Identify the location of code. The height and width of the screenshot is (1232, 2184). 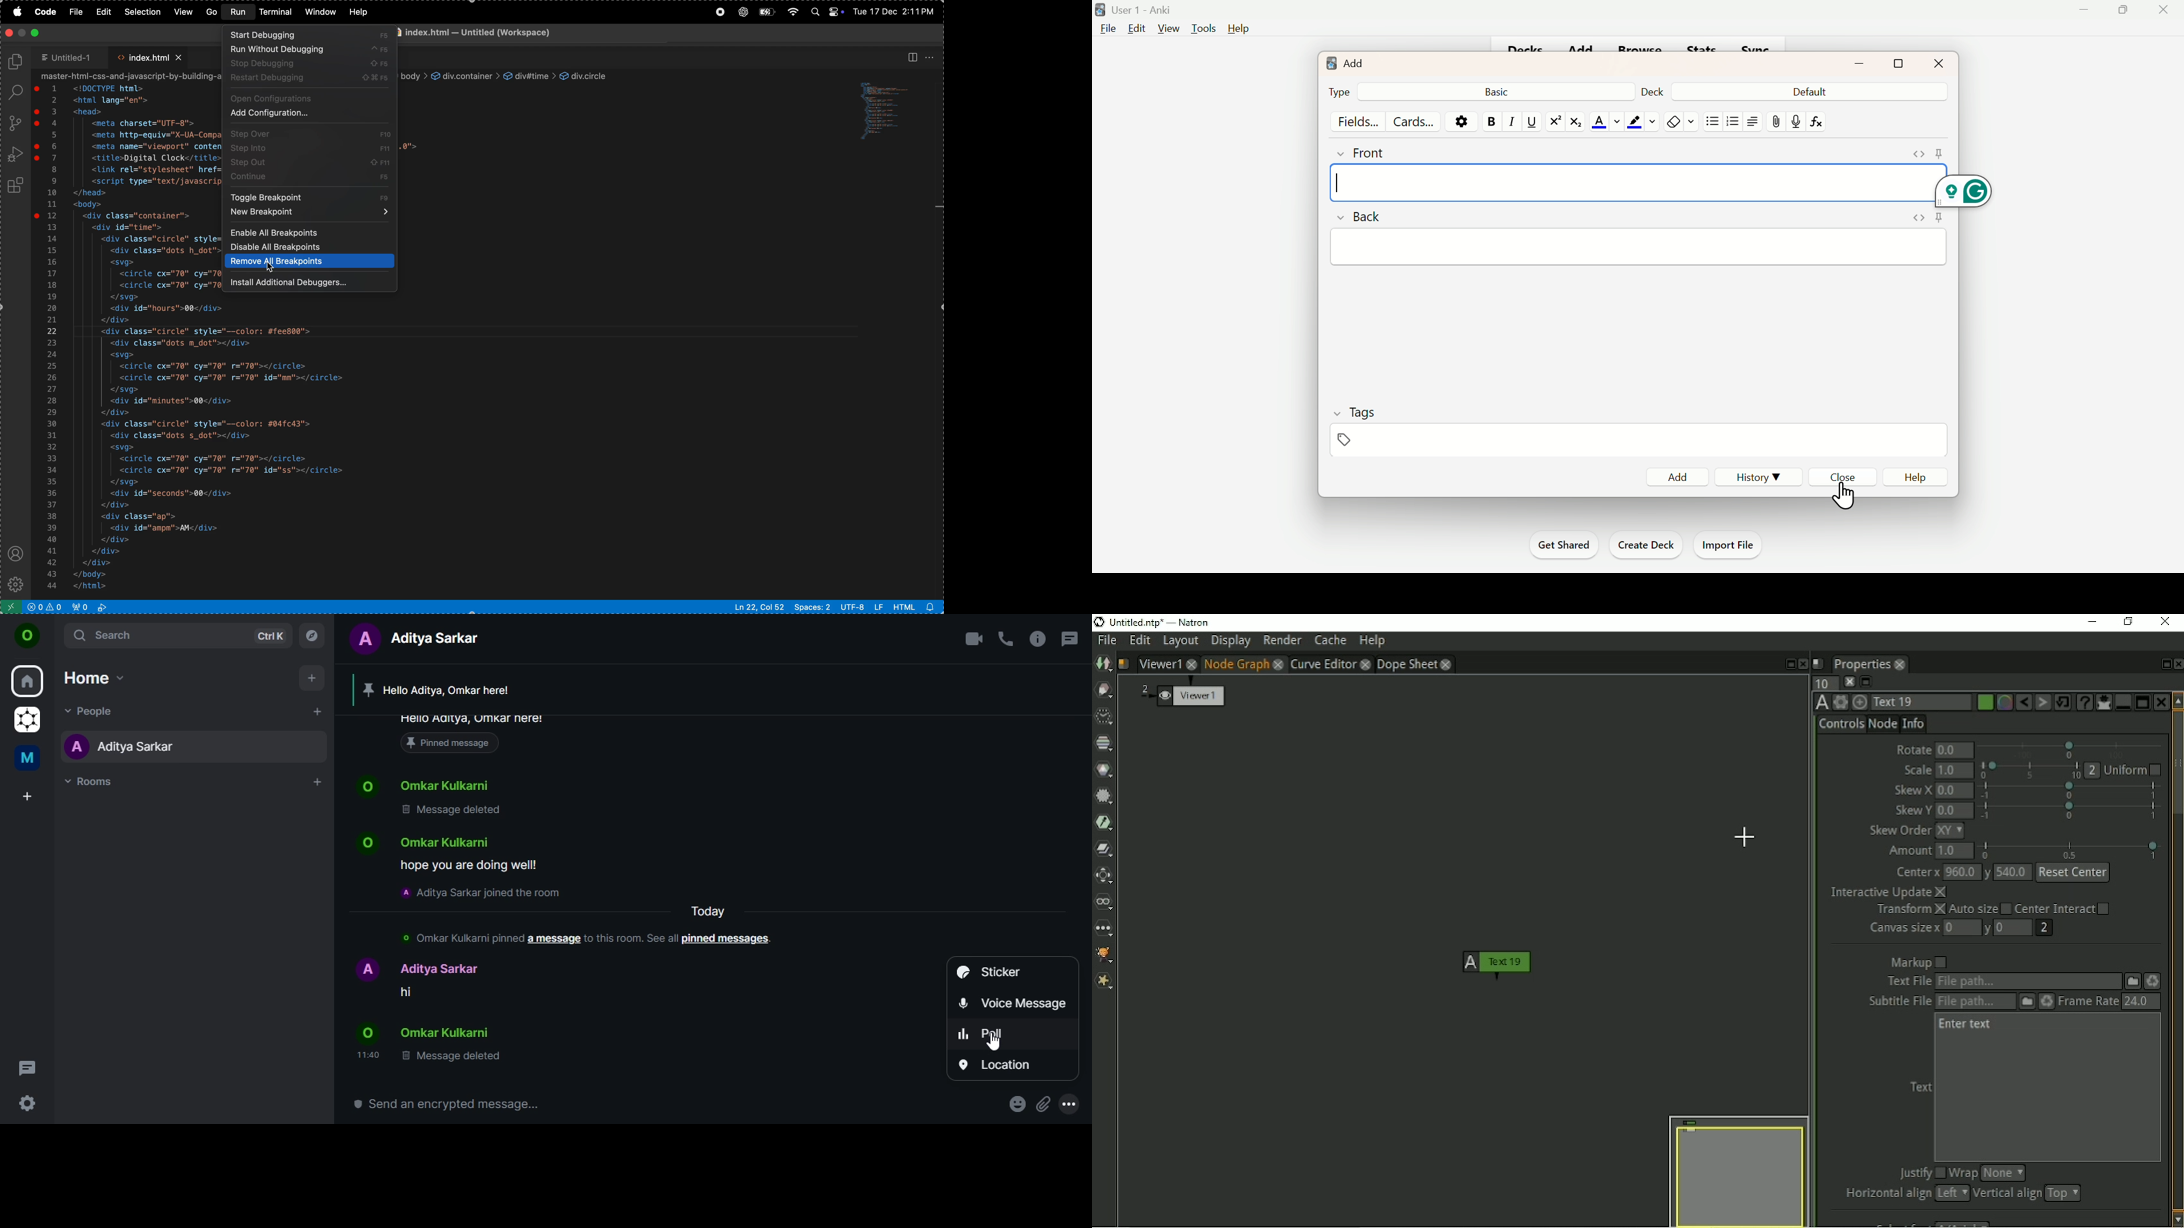
(48, 11).